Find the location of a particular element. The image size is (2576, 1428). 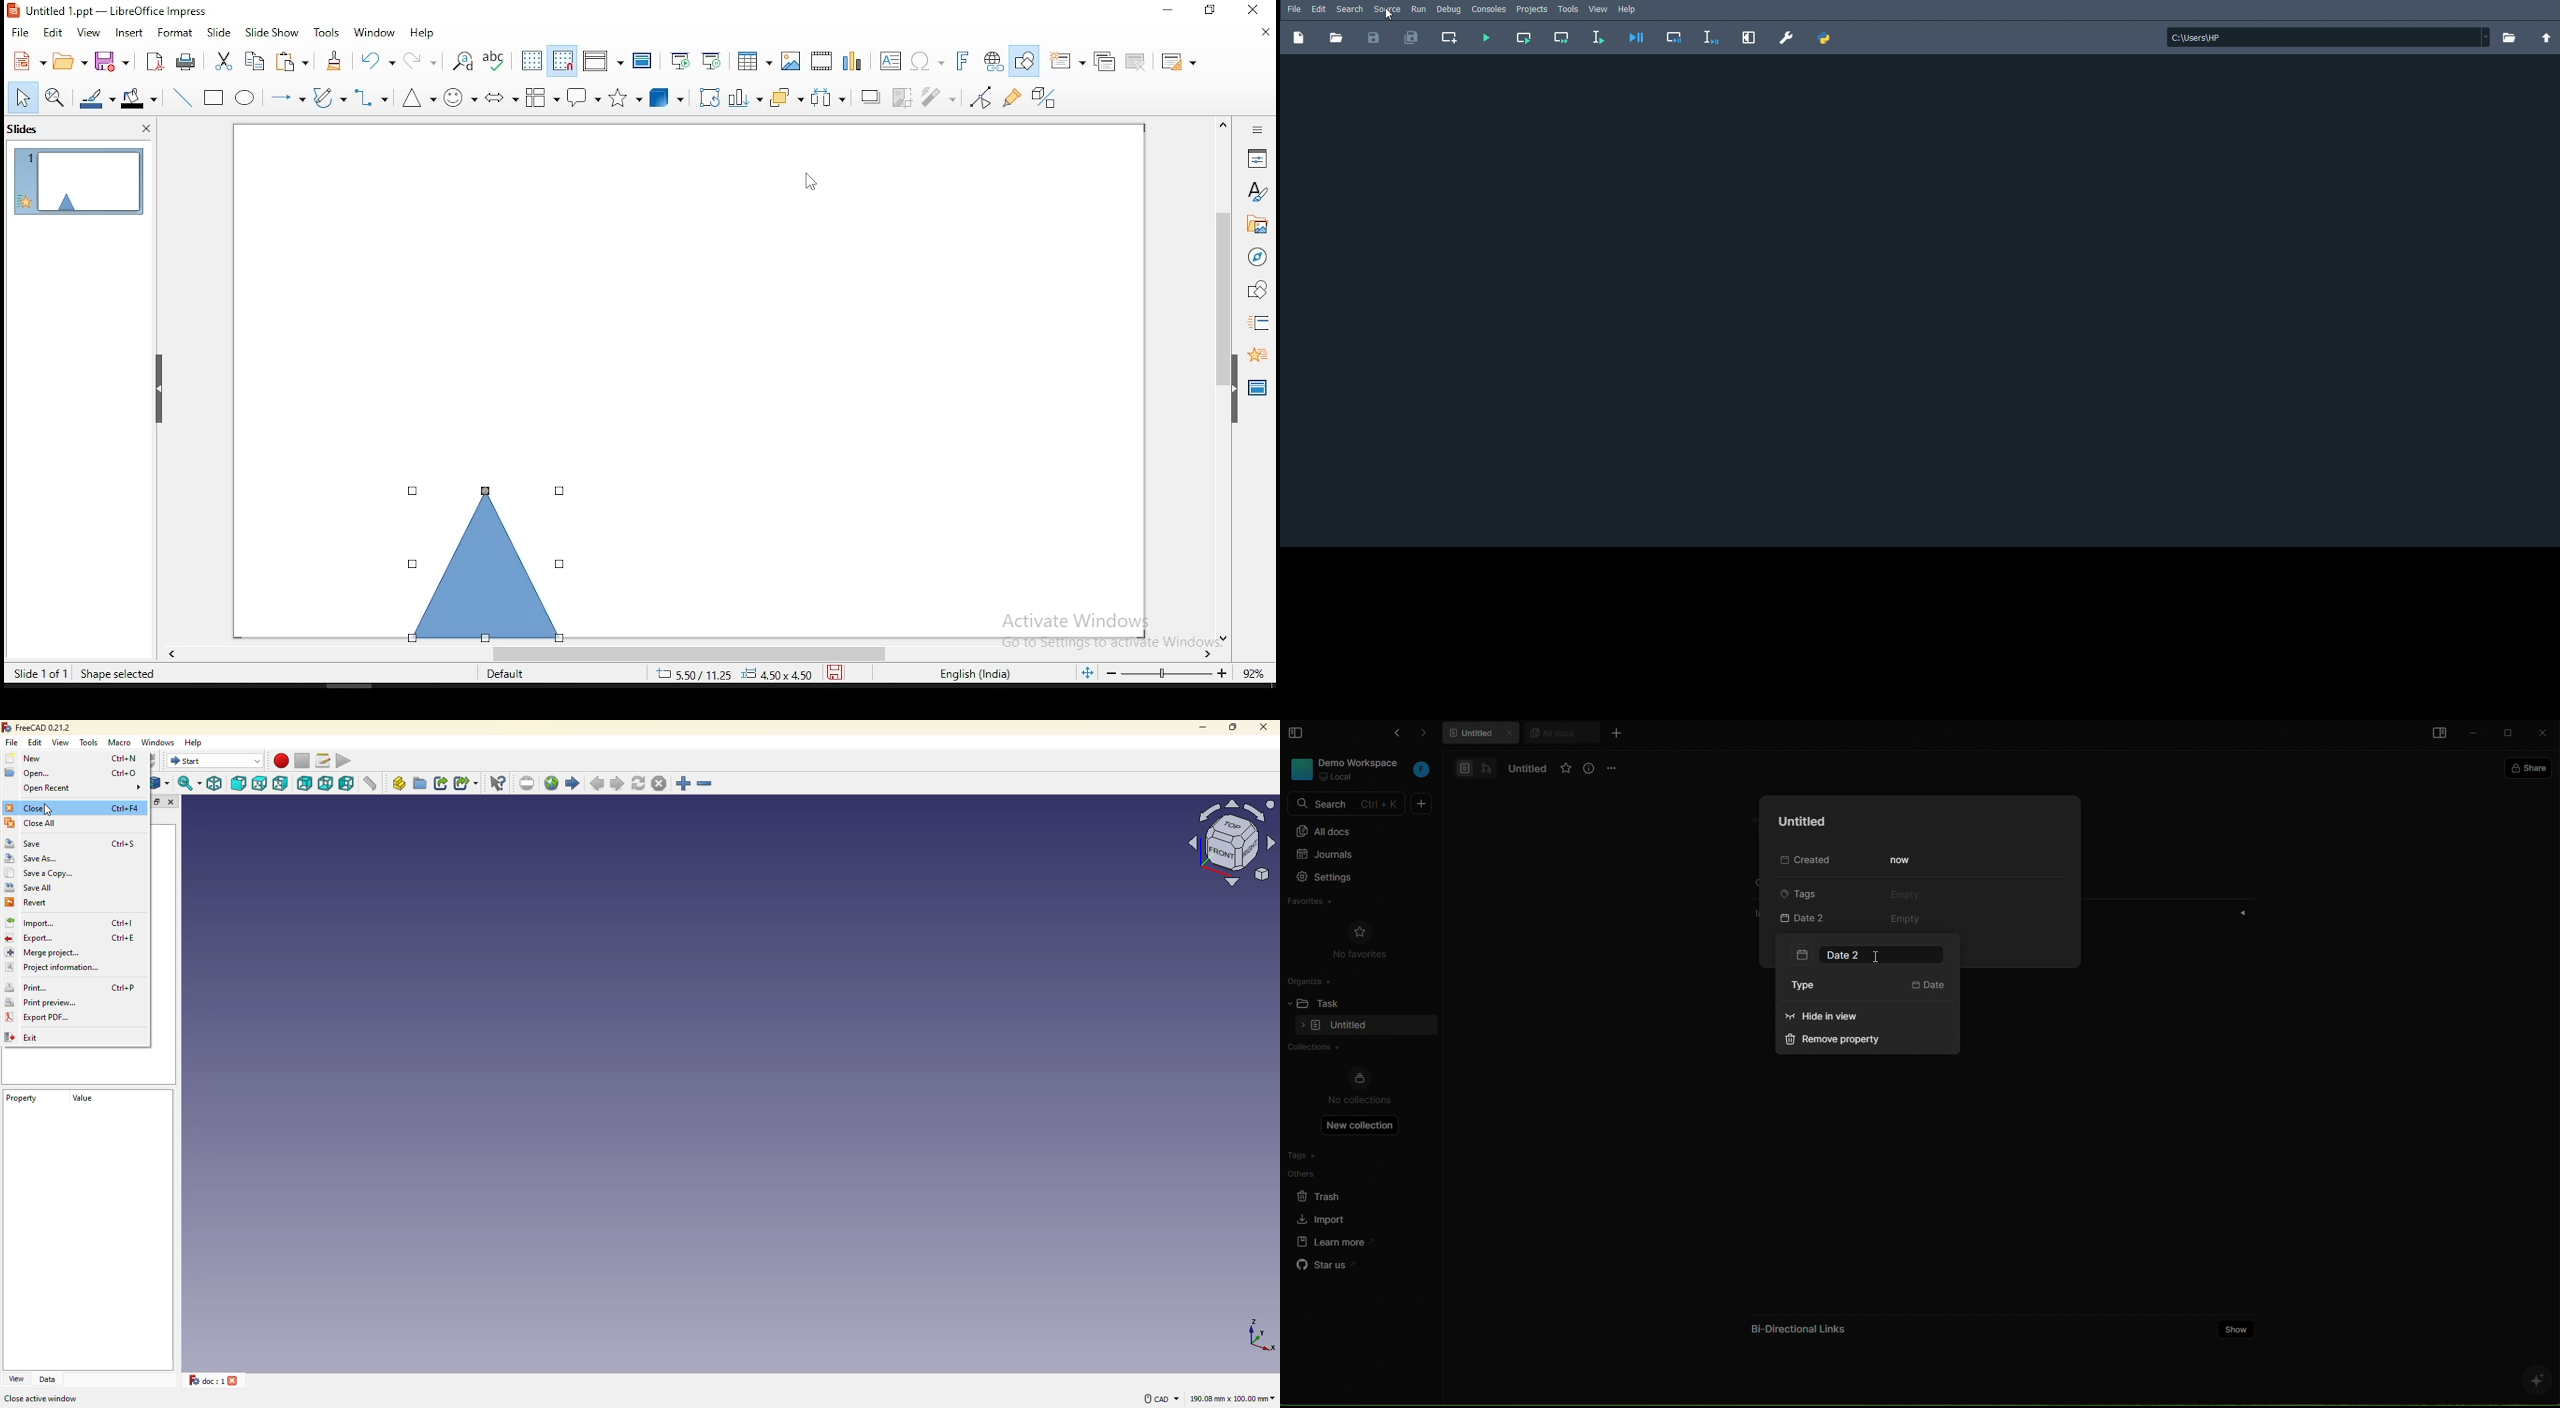

execute macros is located at coordinates (348, 759).